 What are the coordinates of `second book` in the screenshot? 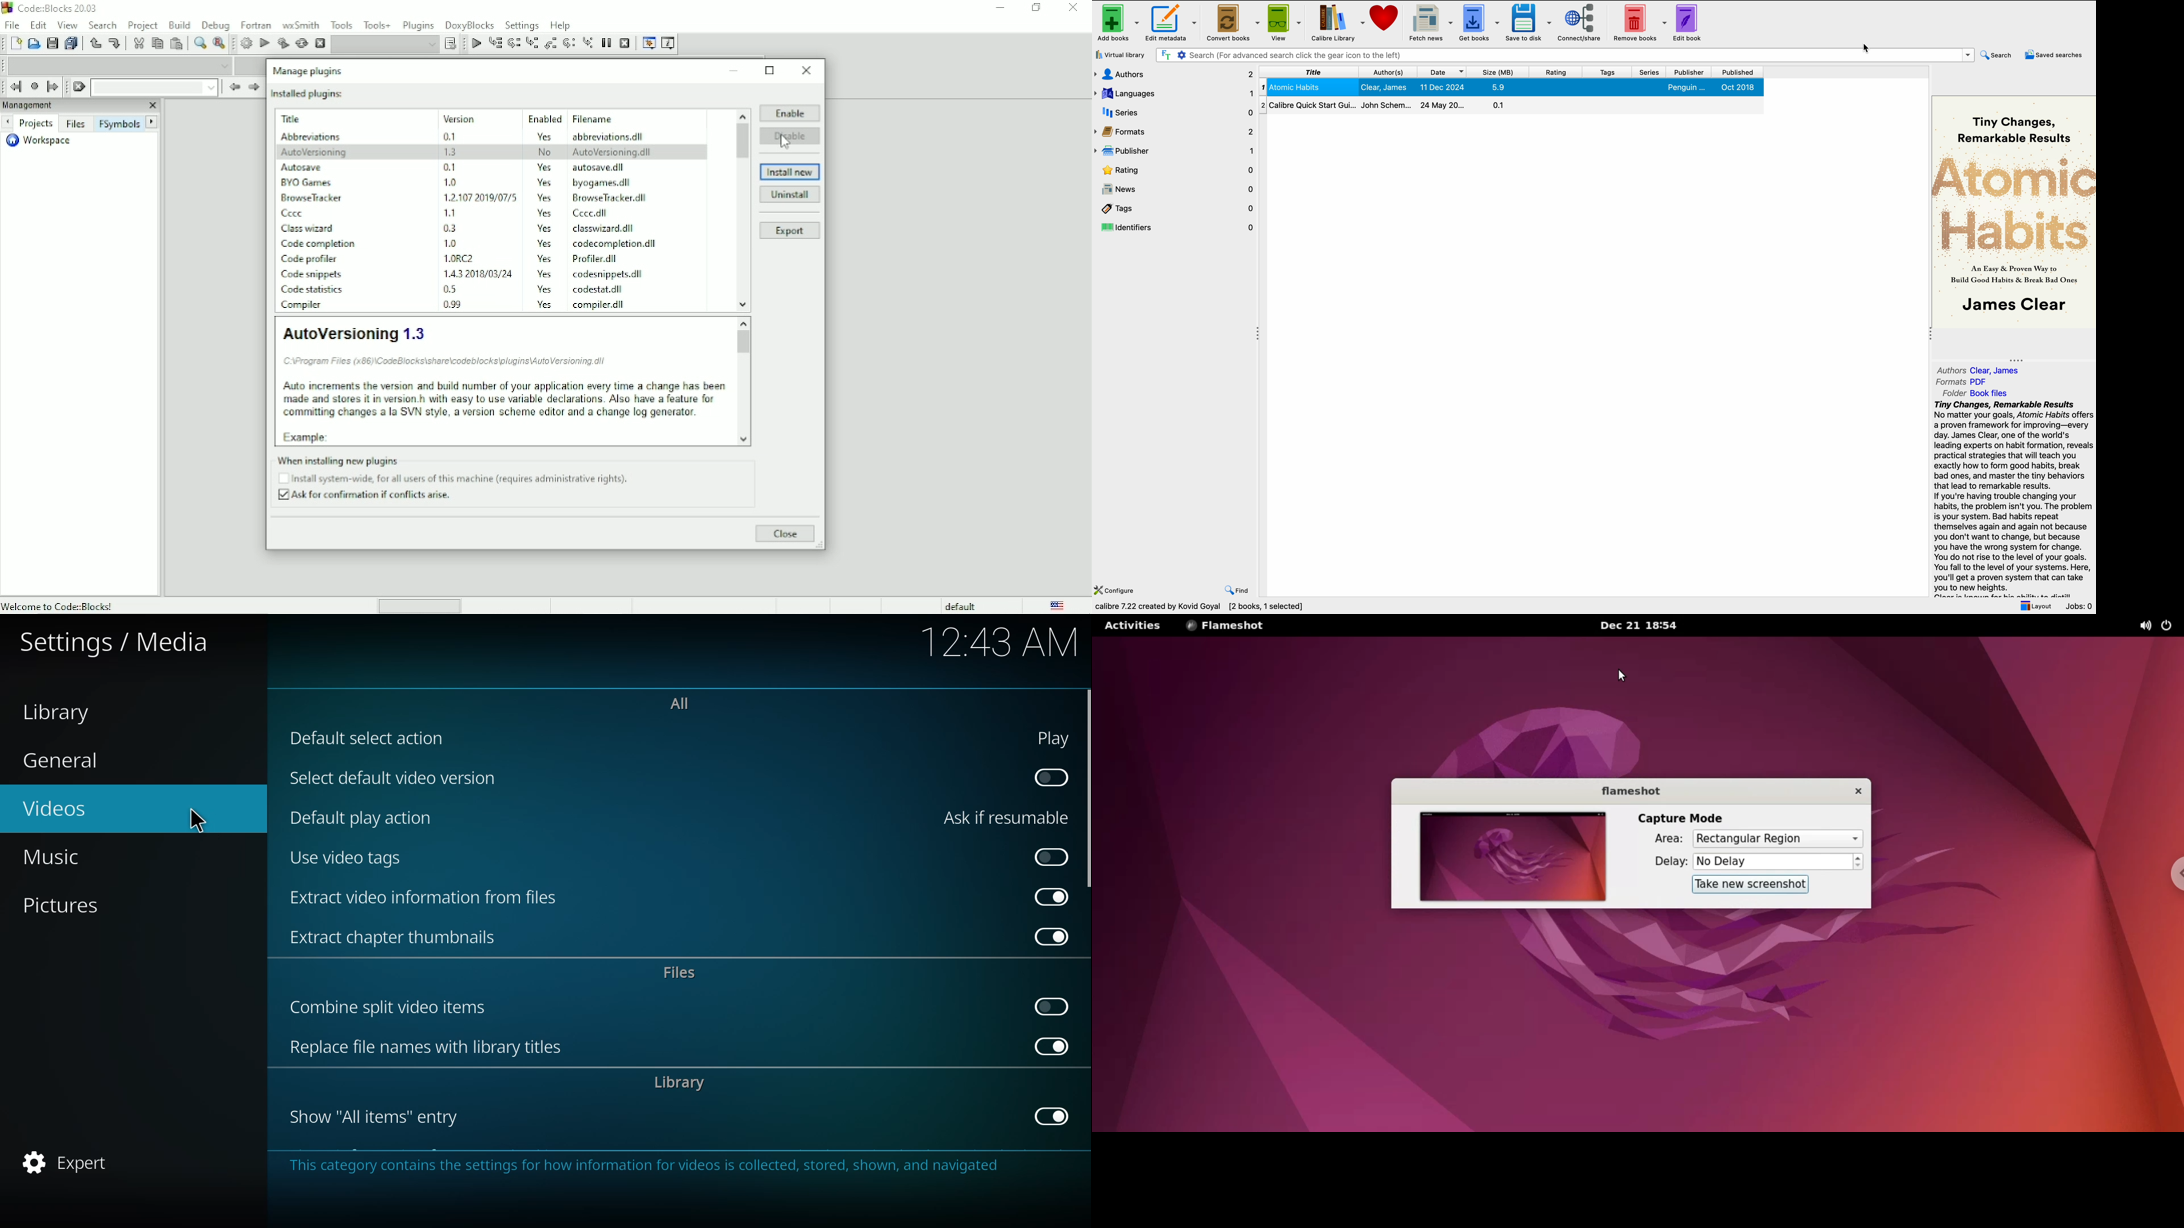 It's located at (1511, 106).